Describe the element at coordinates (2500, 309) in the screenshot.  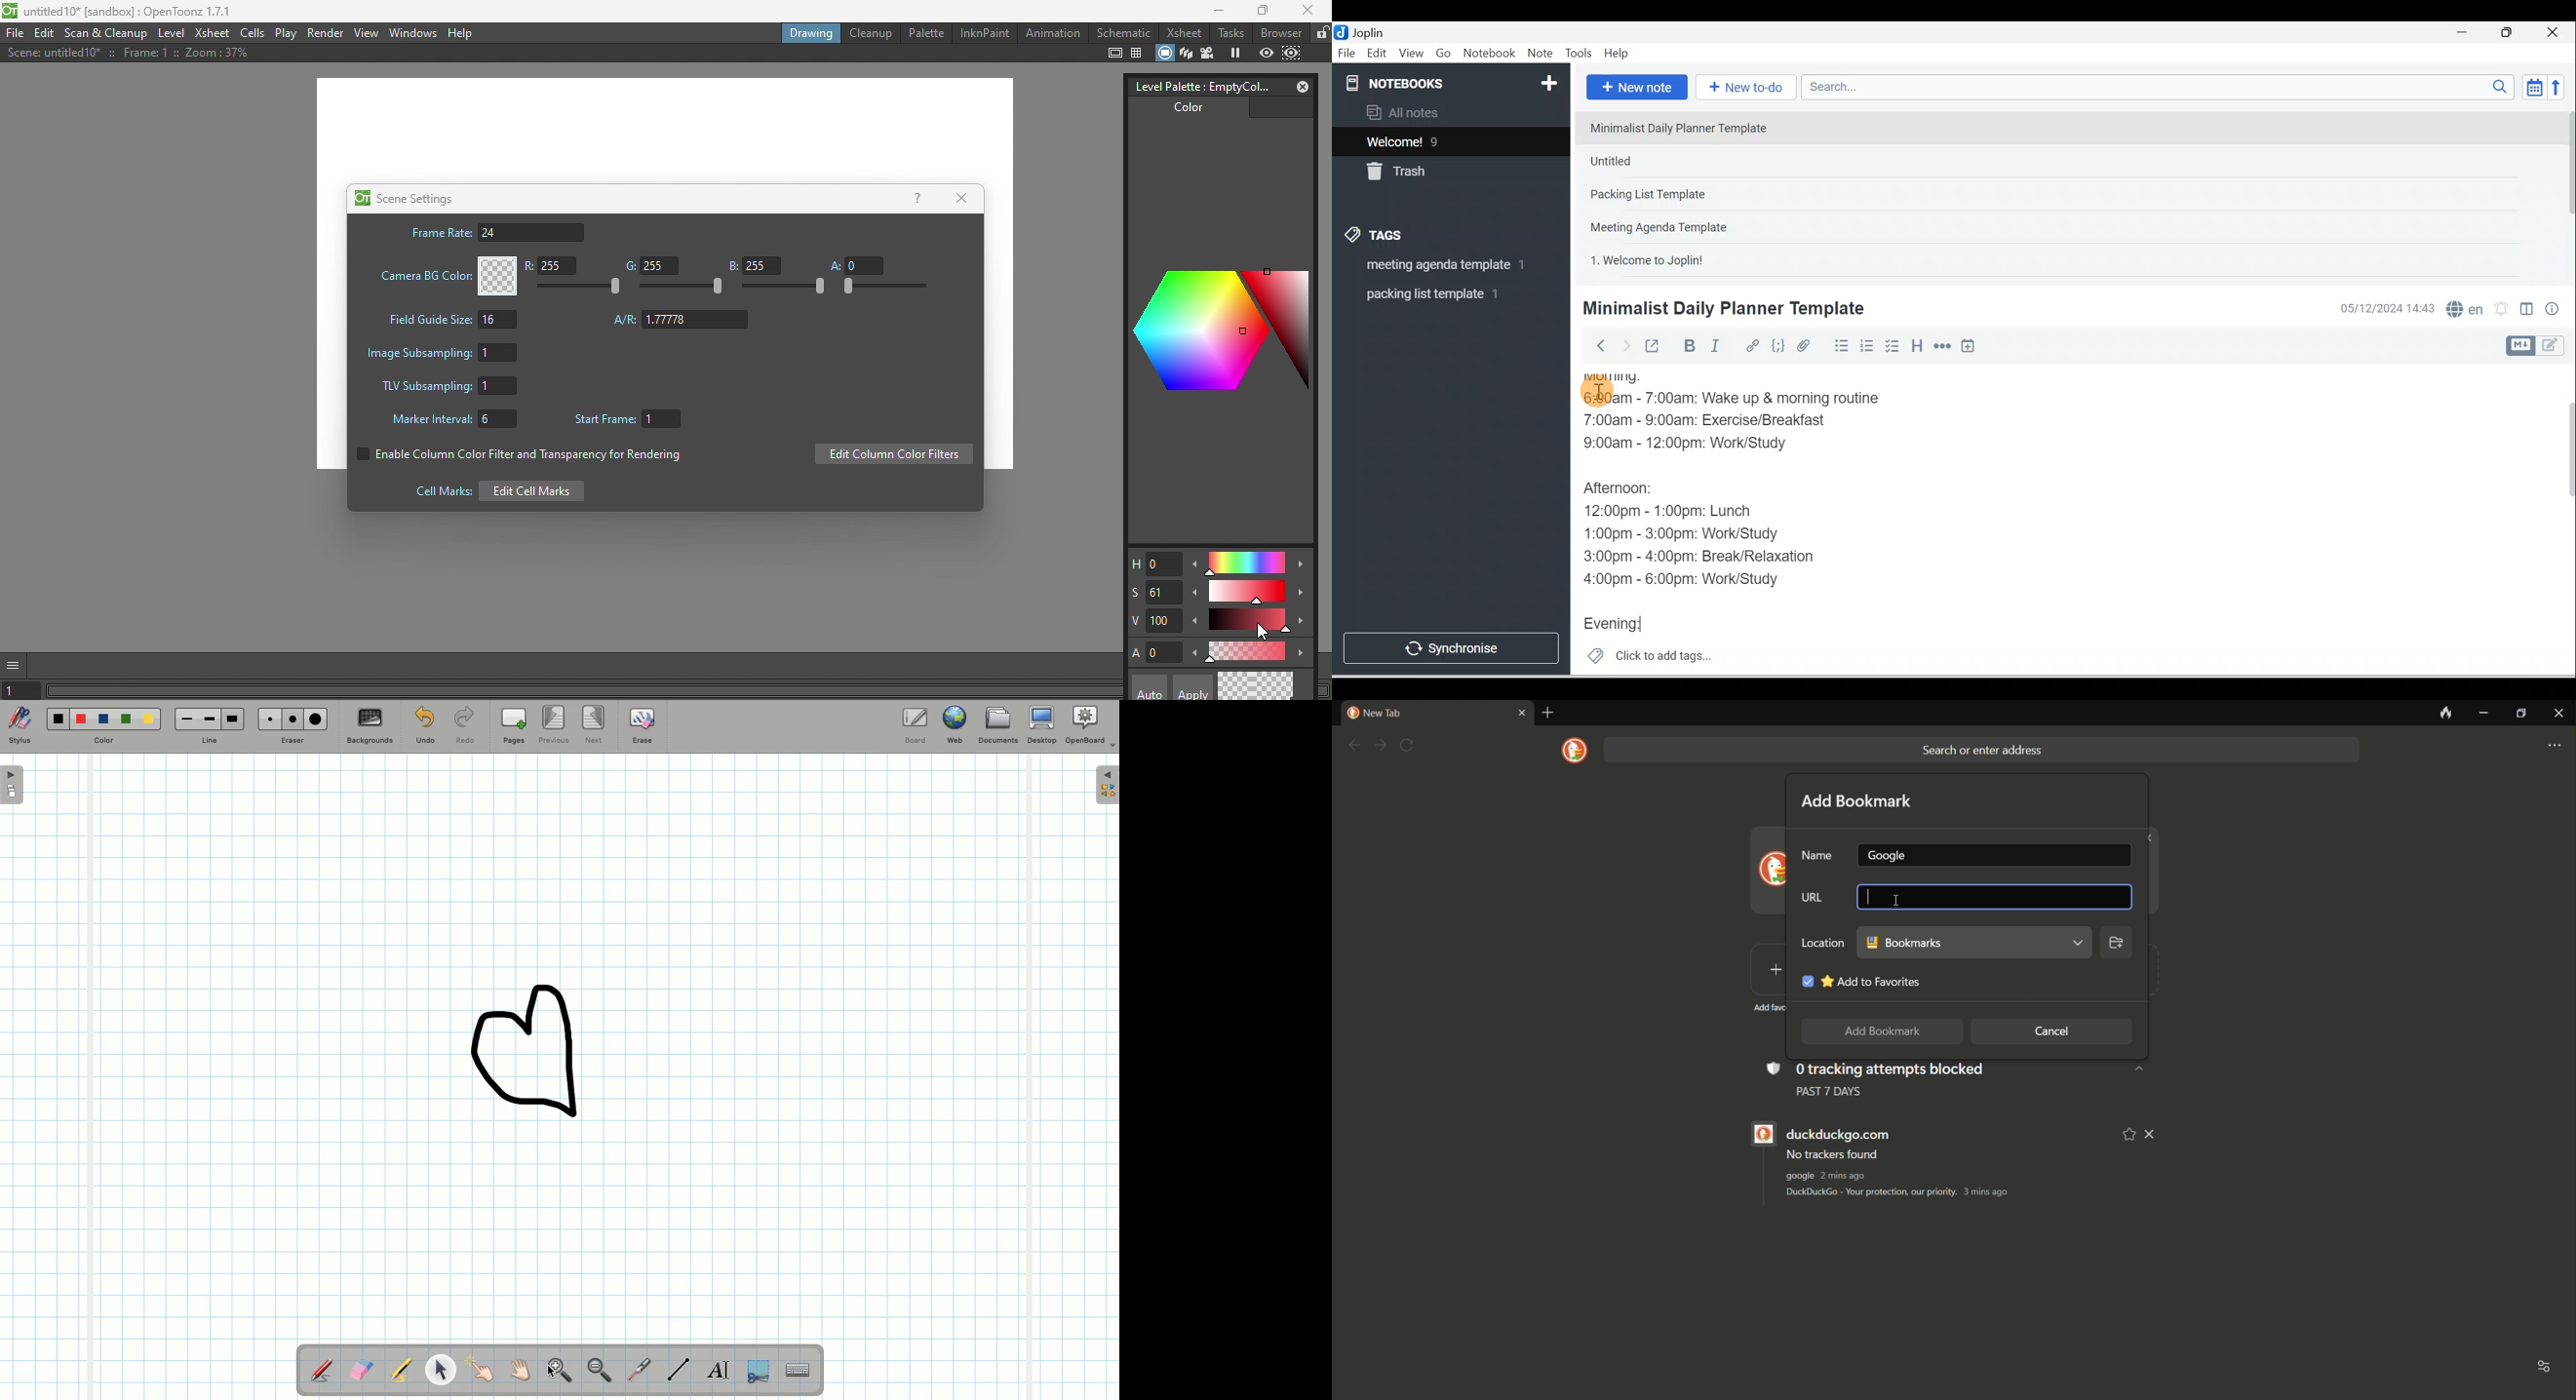
I see `Set alarm` at that location.